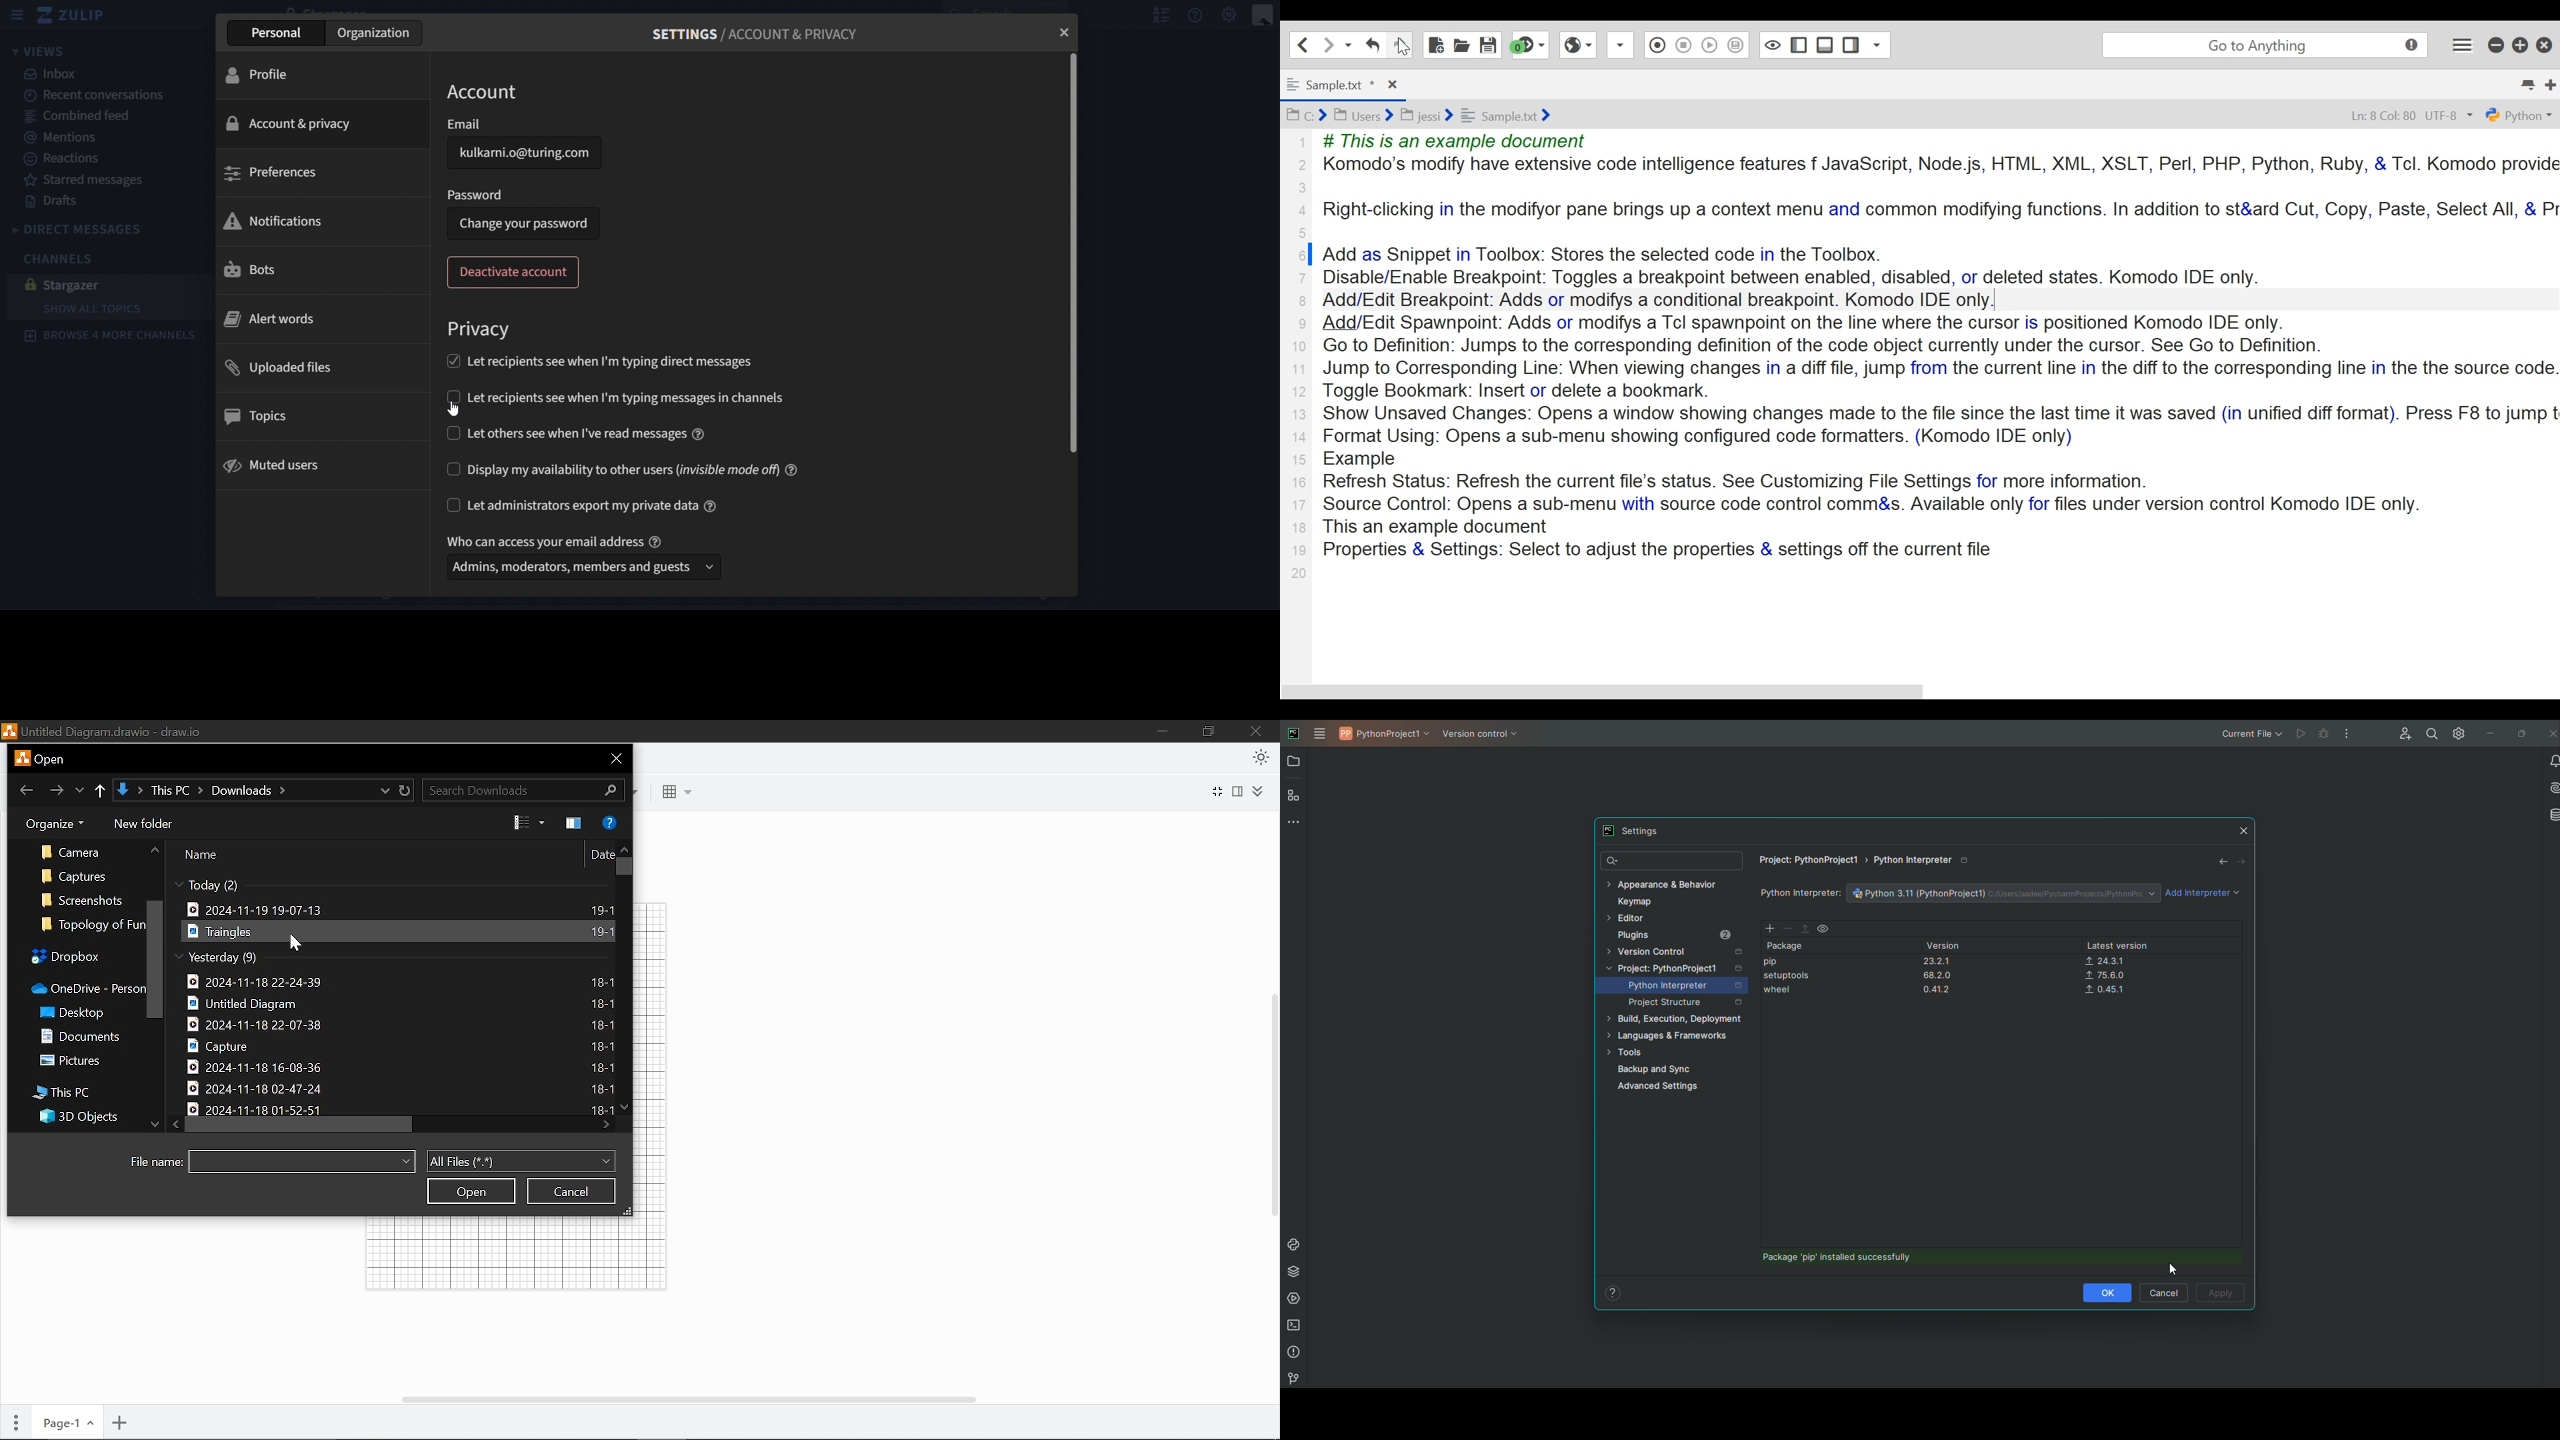 The height and width of the screenshot is (1456, 2576). Describe the element at coordinates (300, 1124) in the screenshot. I see `Horizontal scrollbar in all files` at that location.